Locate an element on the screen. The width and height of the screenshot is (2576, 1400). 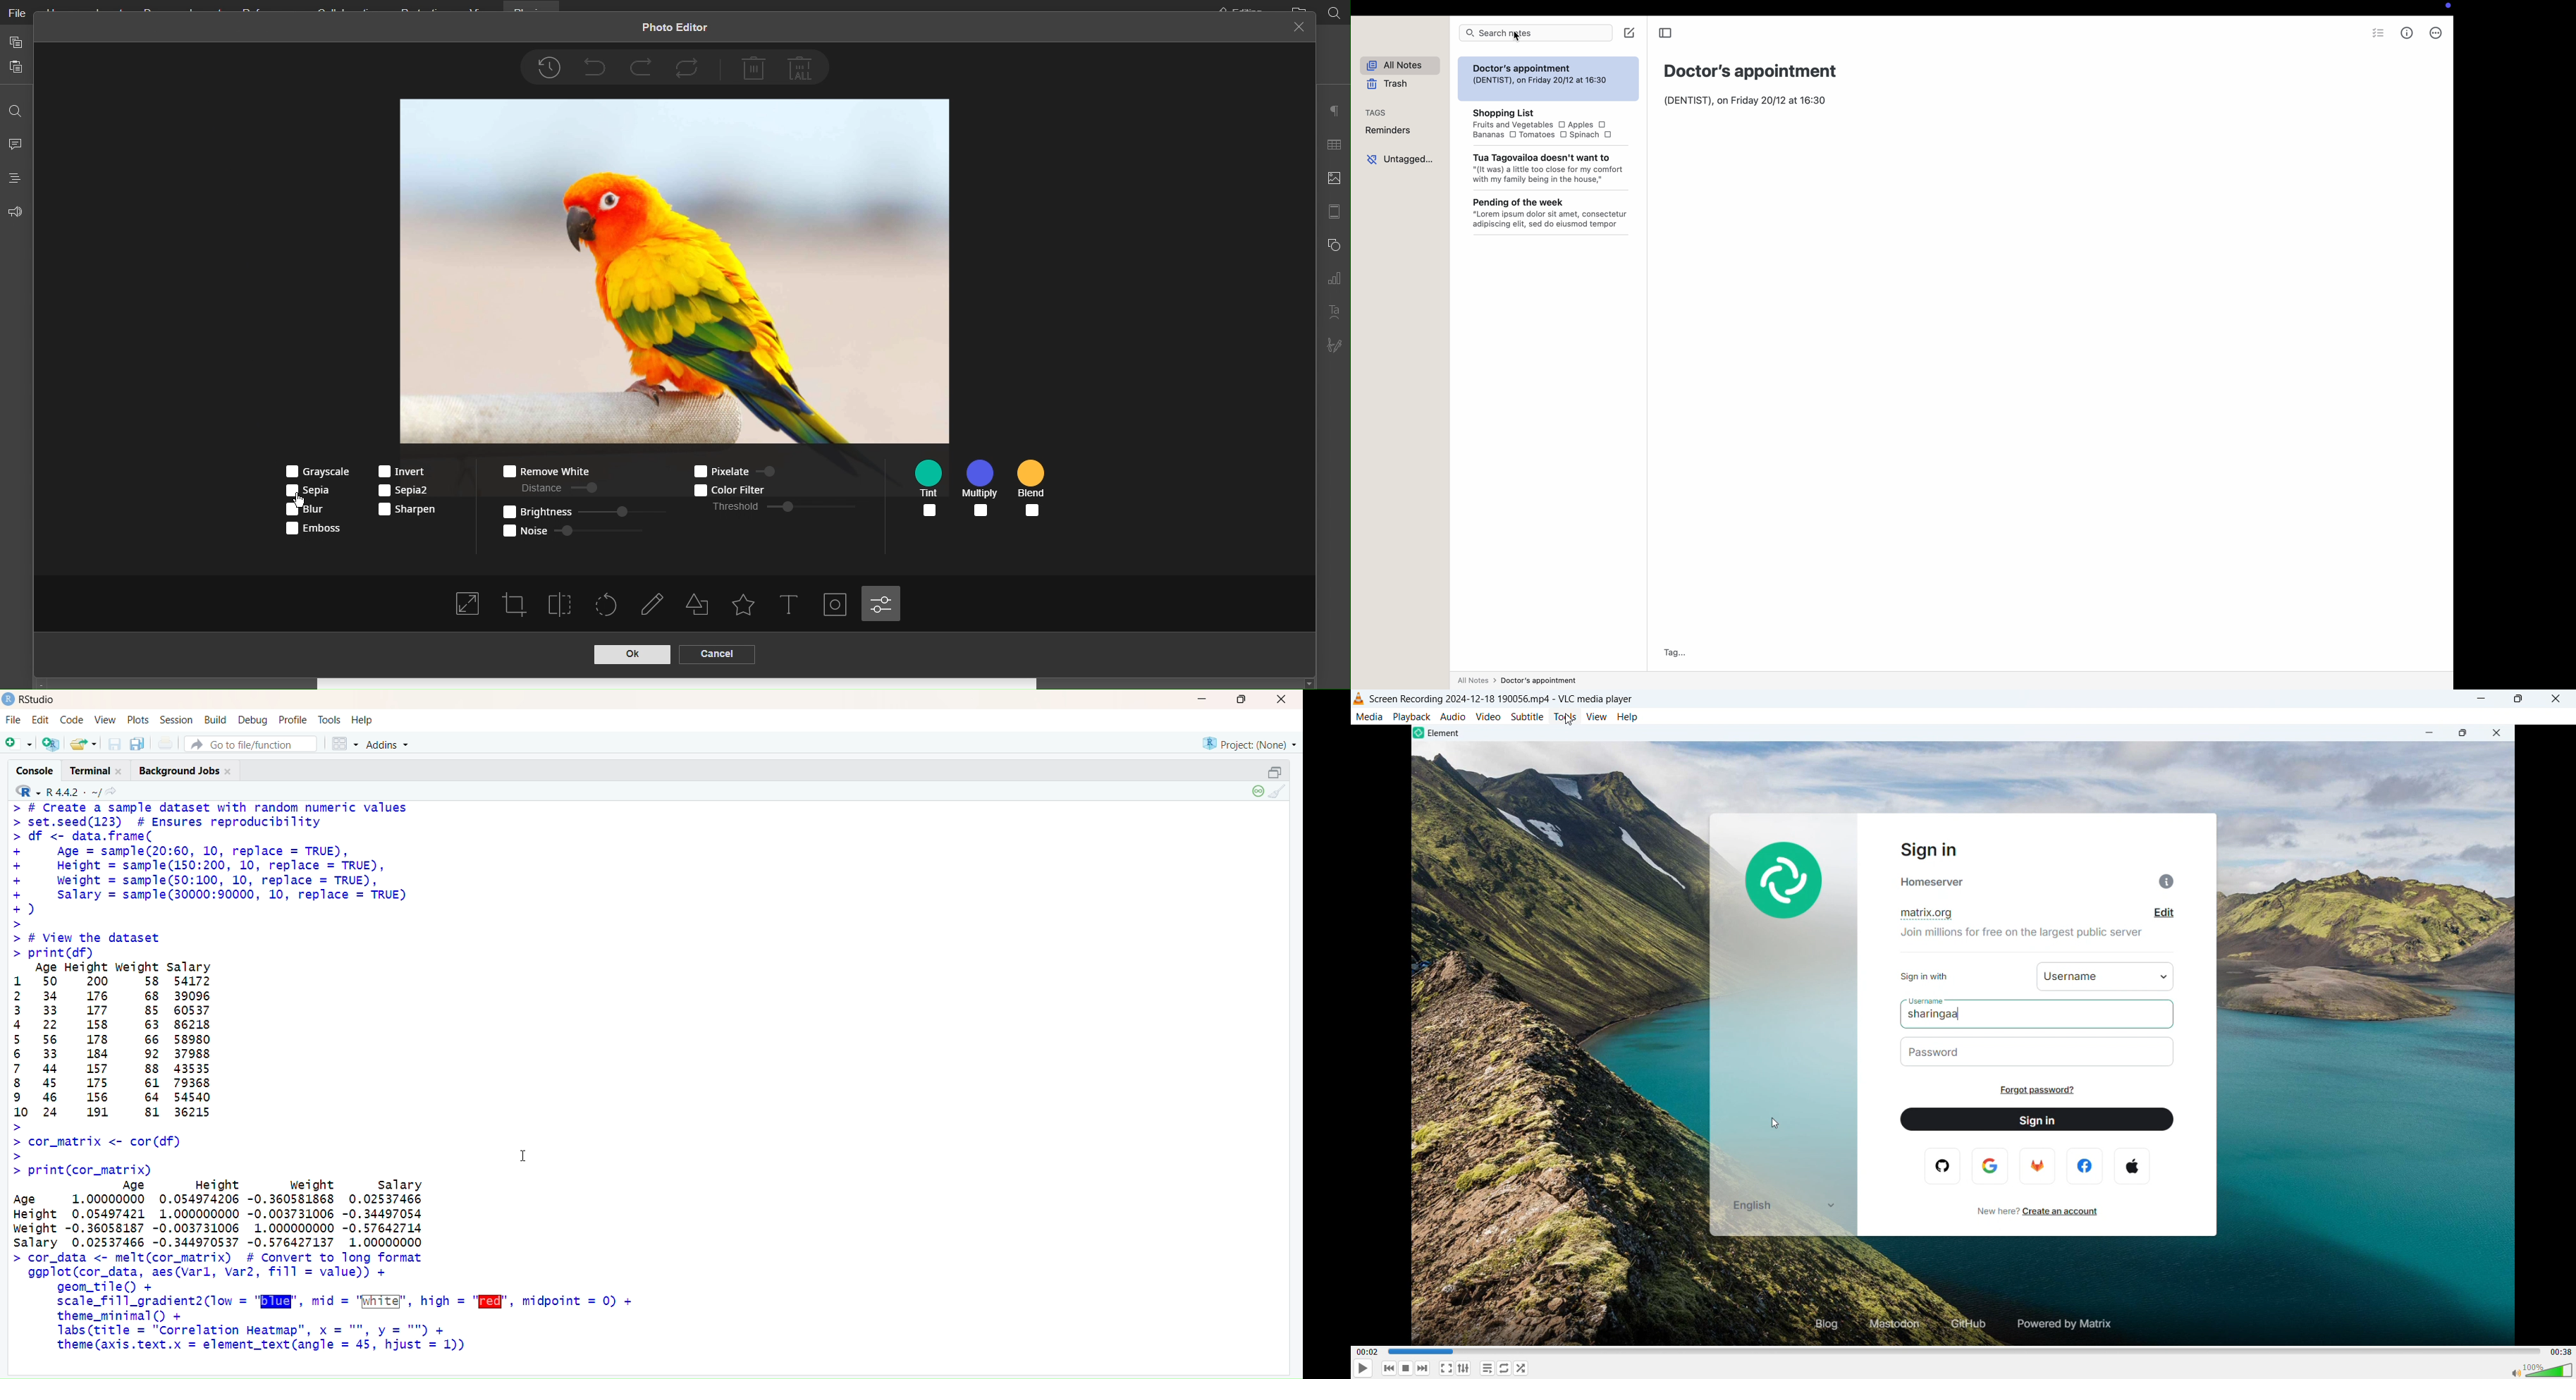
google logo is located at coordinates (1991, 1165).